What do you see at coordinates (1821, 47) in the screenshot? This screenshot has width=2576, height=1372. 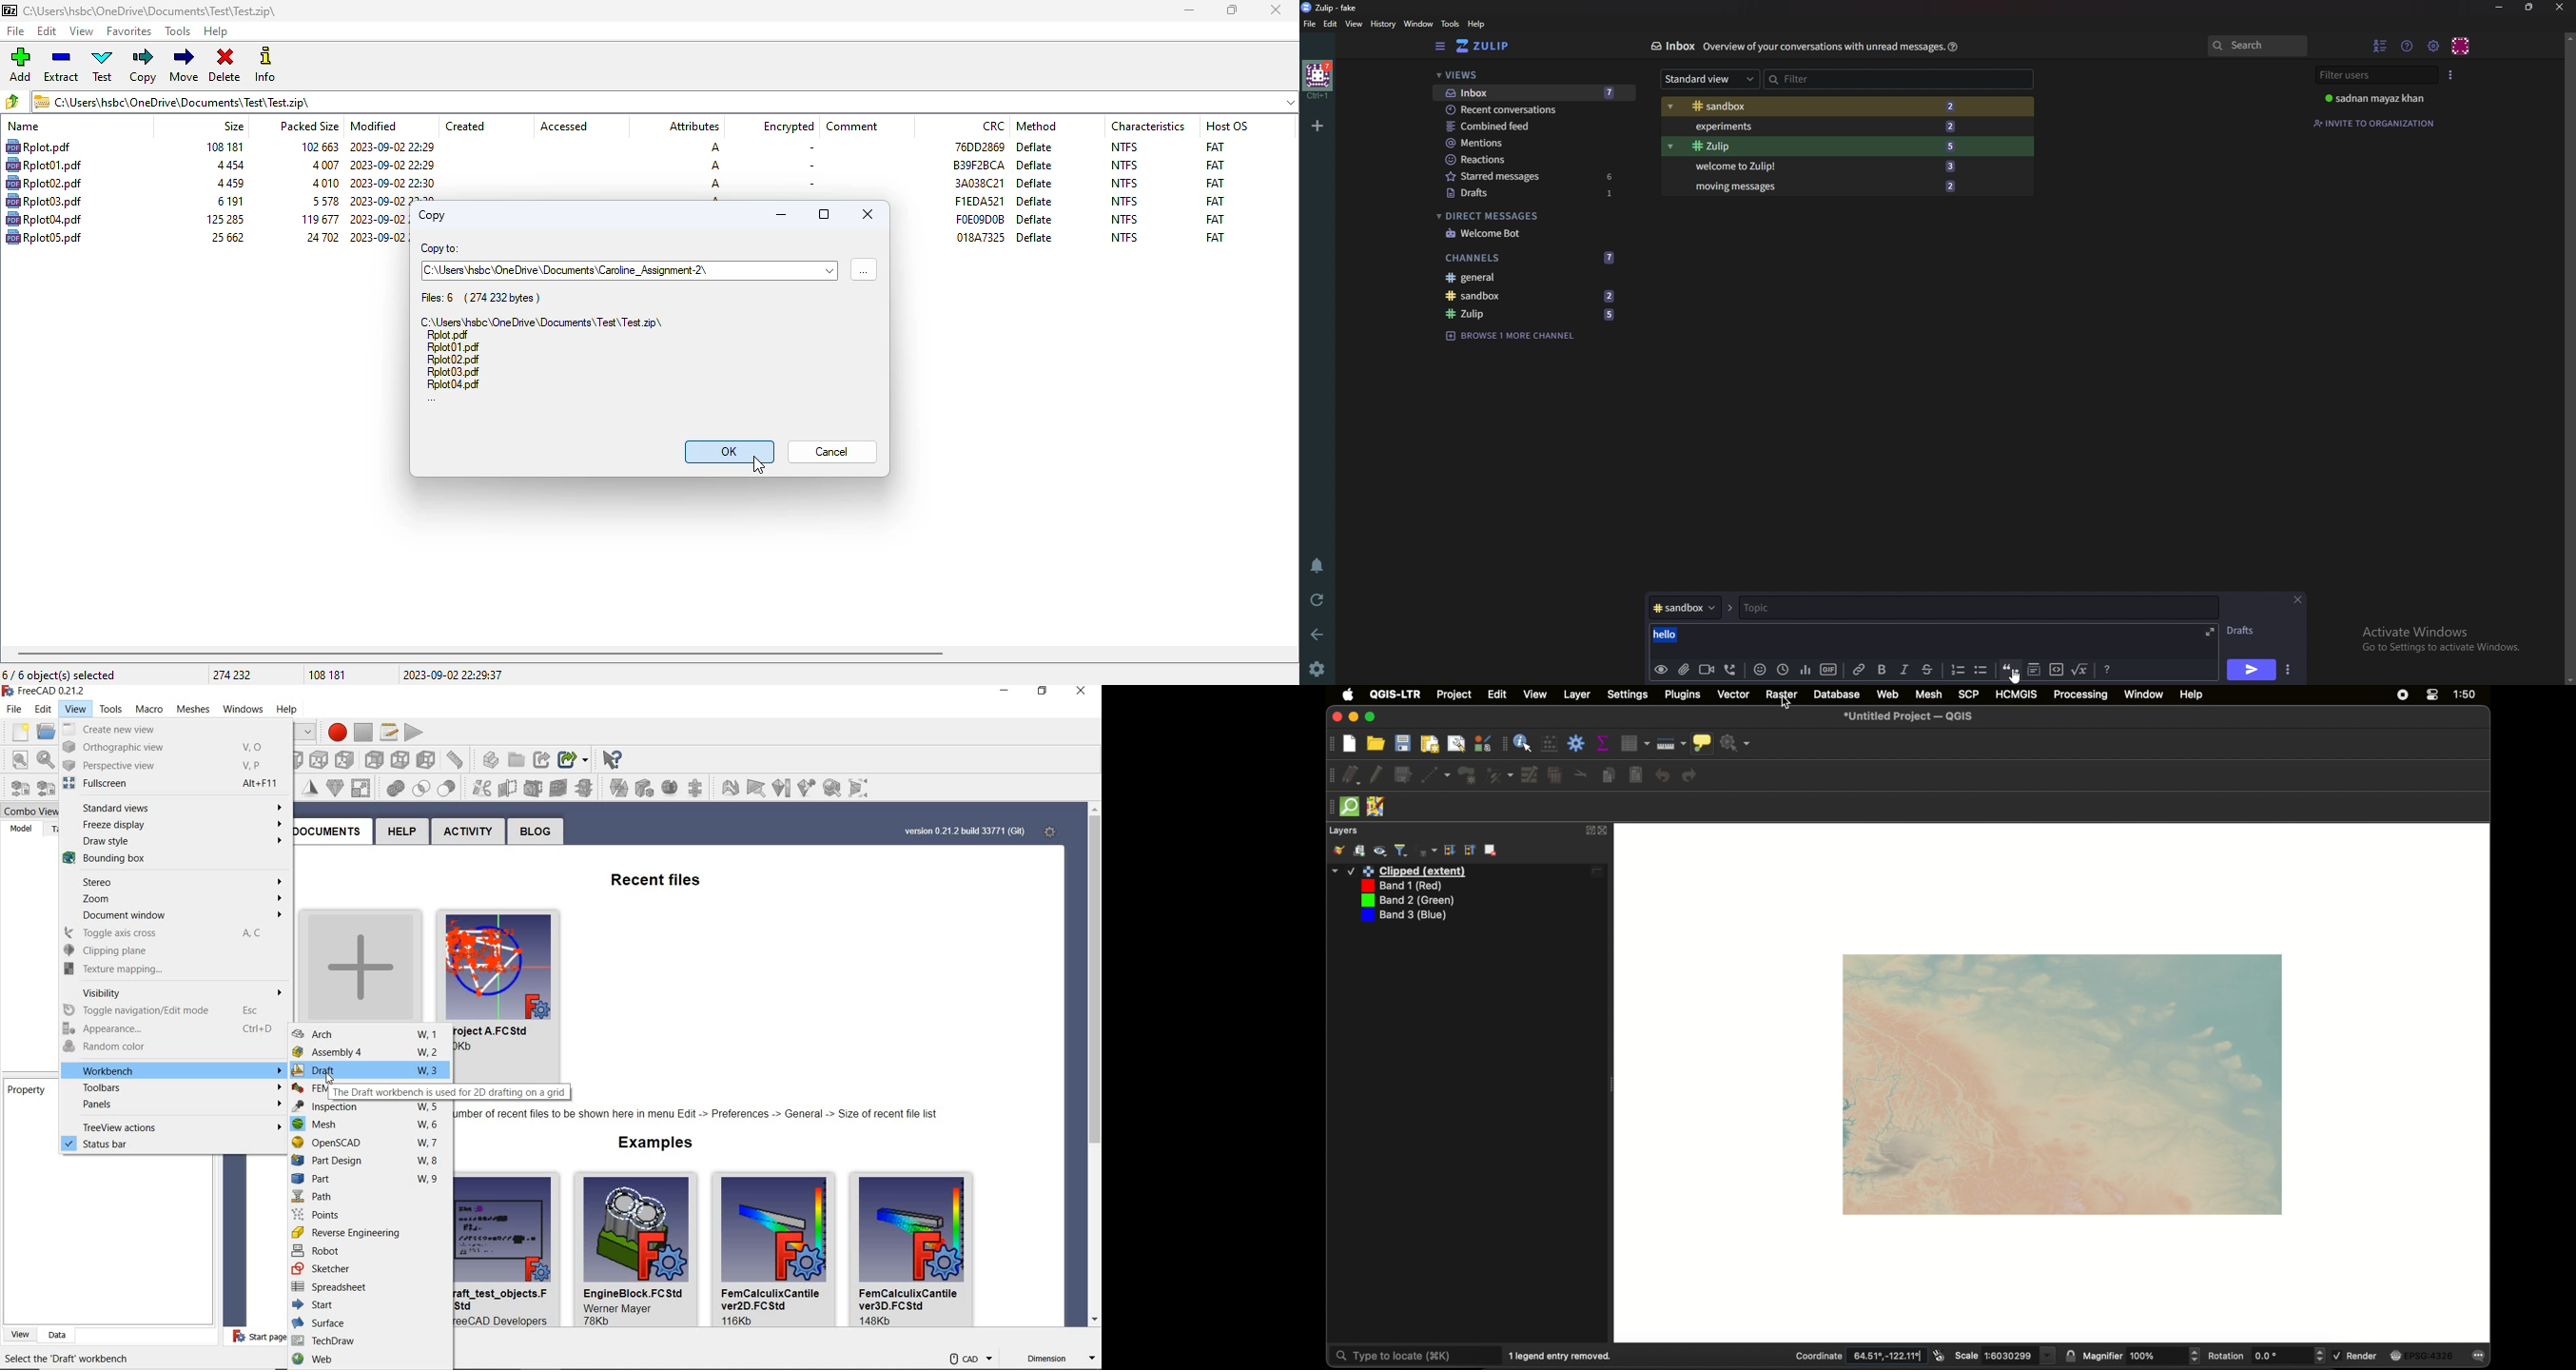 I see `overview of your conservations with unread message` at bounding box center [1821, 47].